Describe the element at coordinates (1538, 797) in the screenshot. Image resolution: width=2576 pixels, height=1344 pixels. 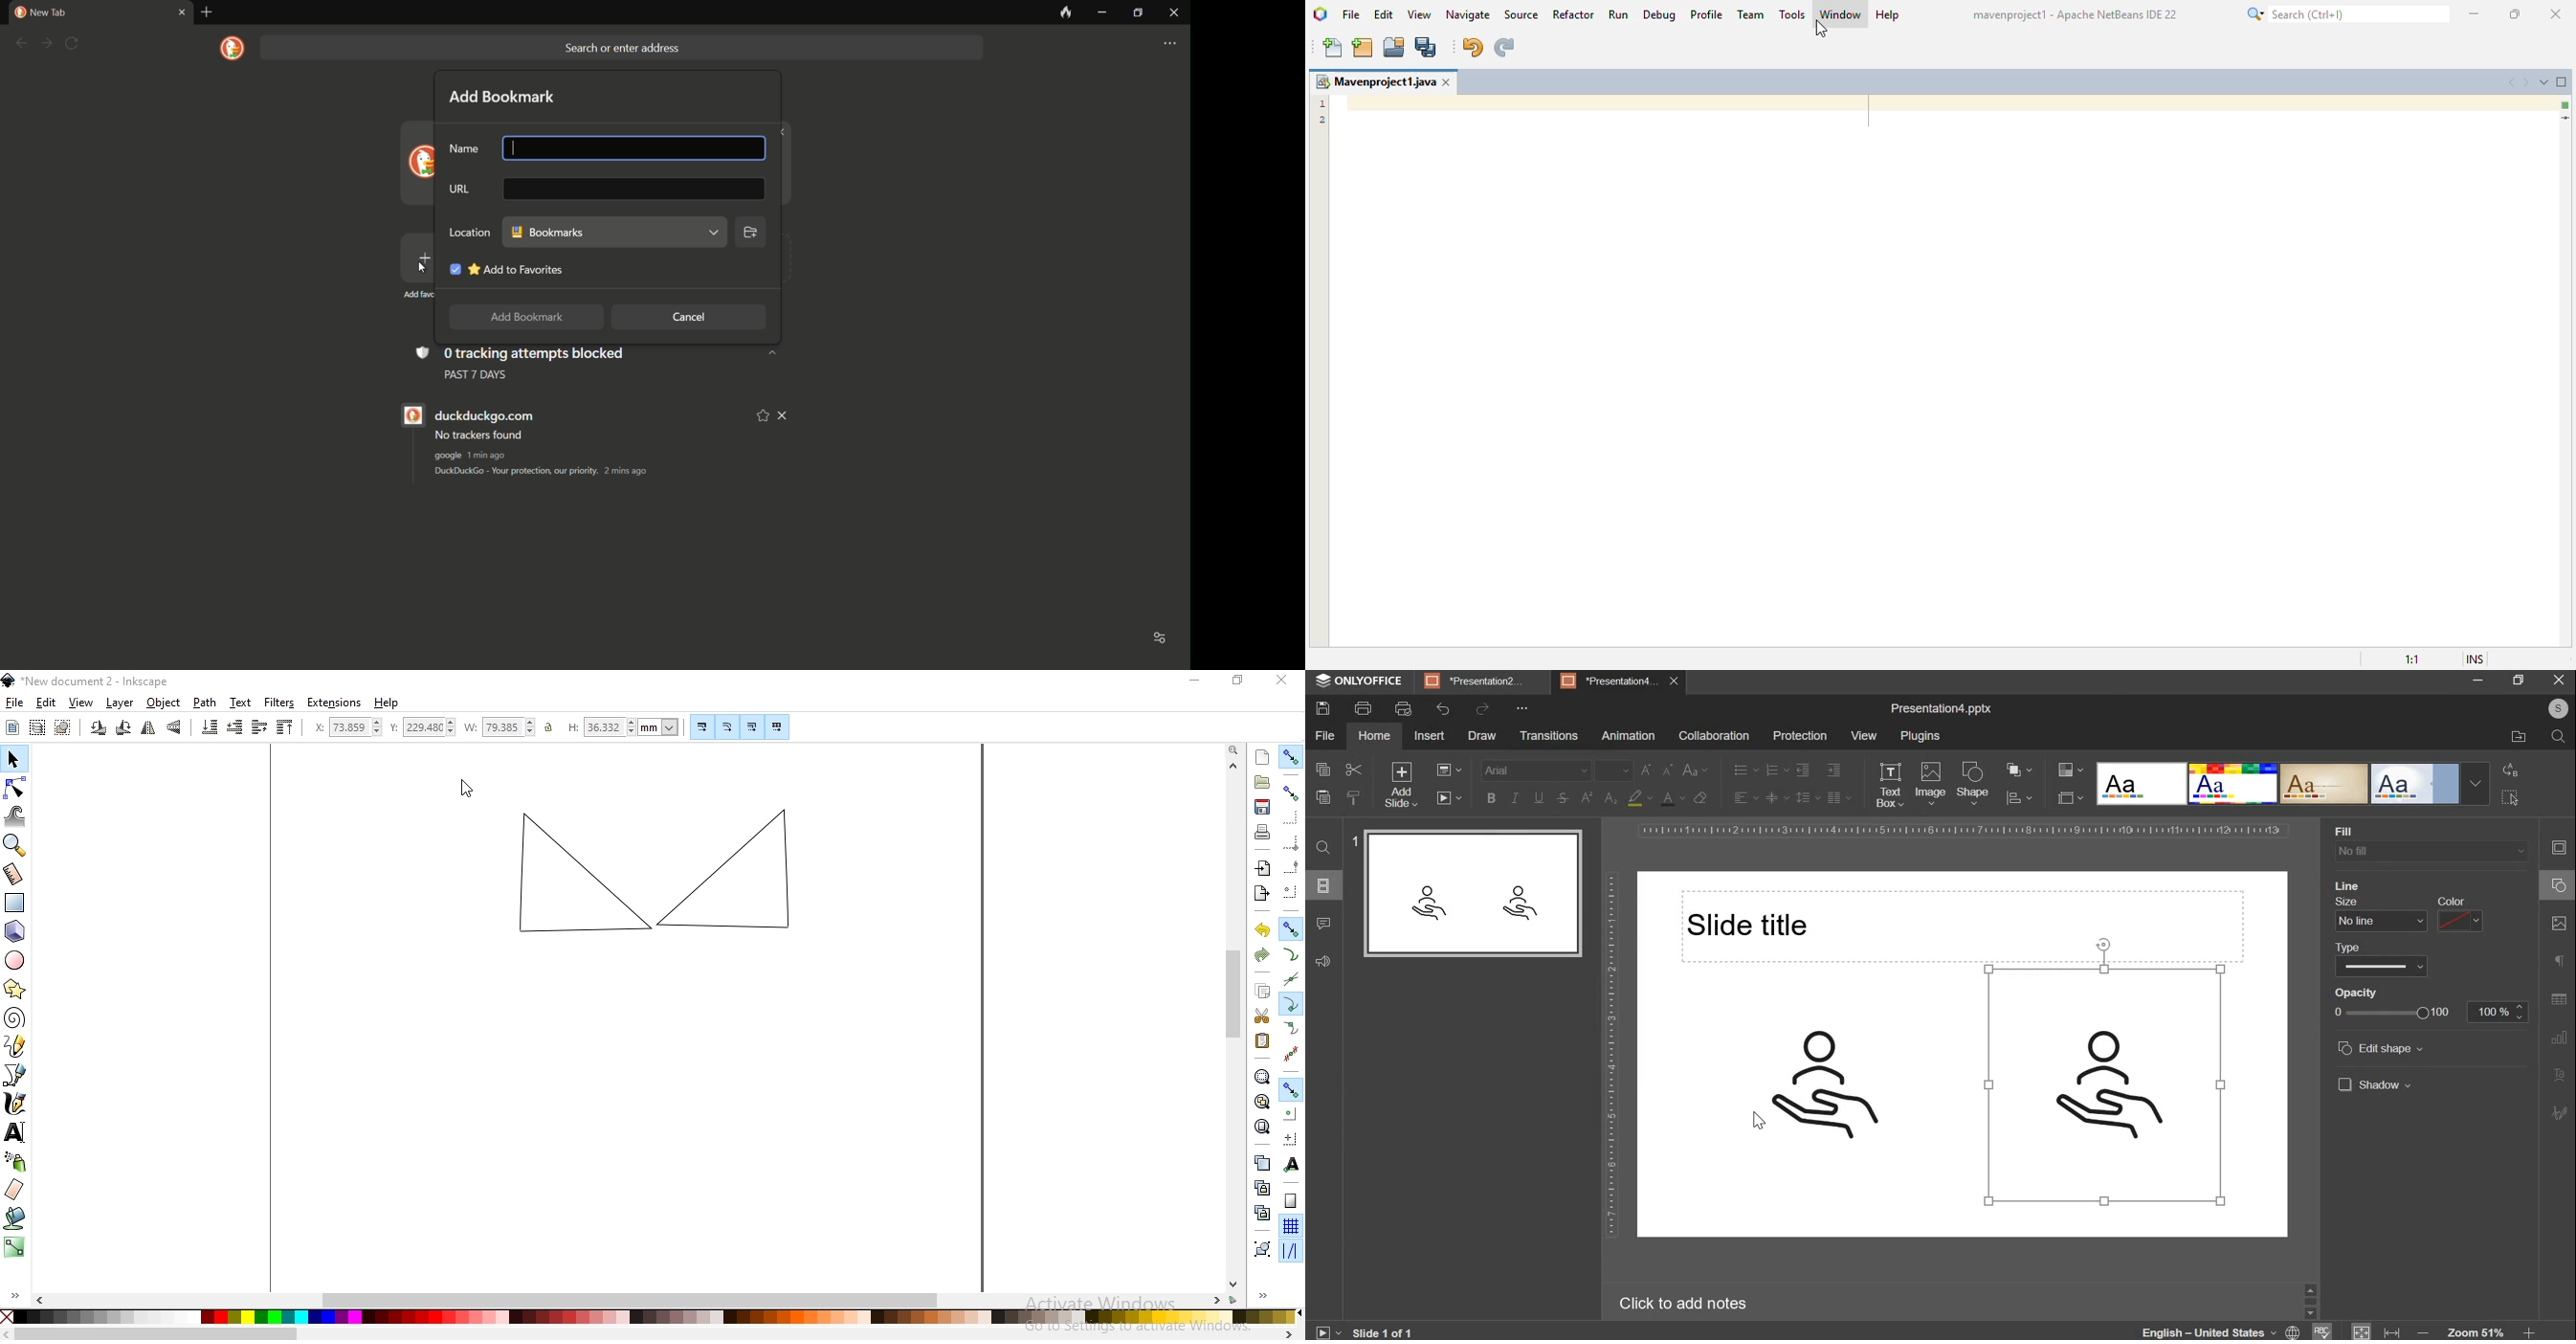
I see `underline` at that location.